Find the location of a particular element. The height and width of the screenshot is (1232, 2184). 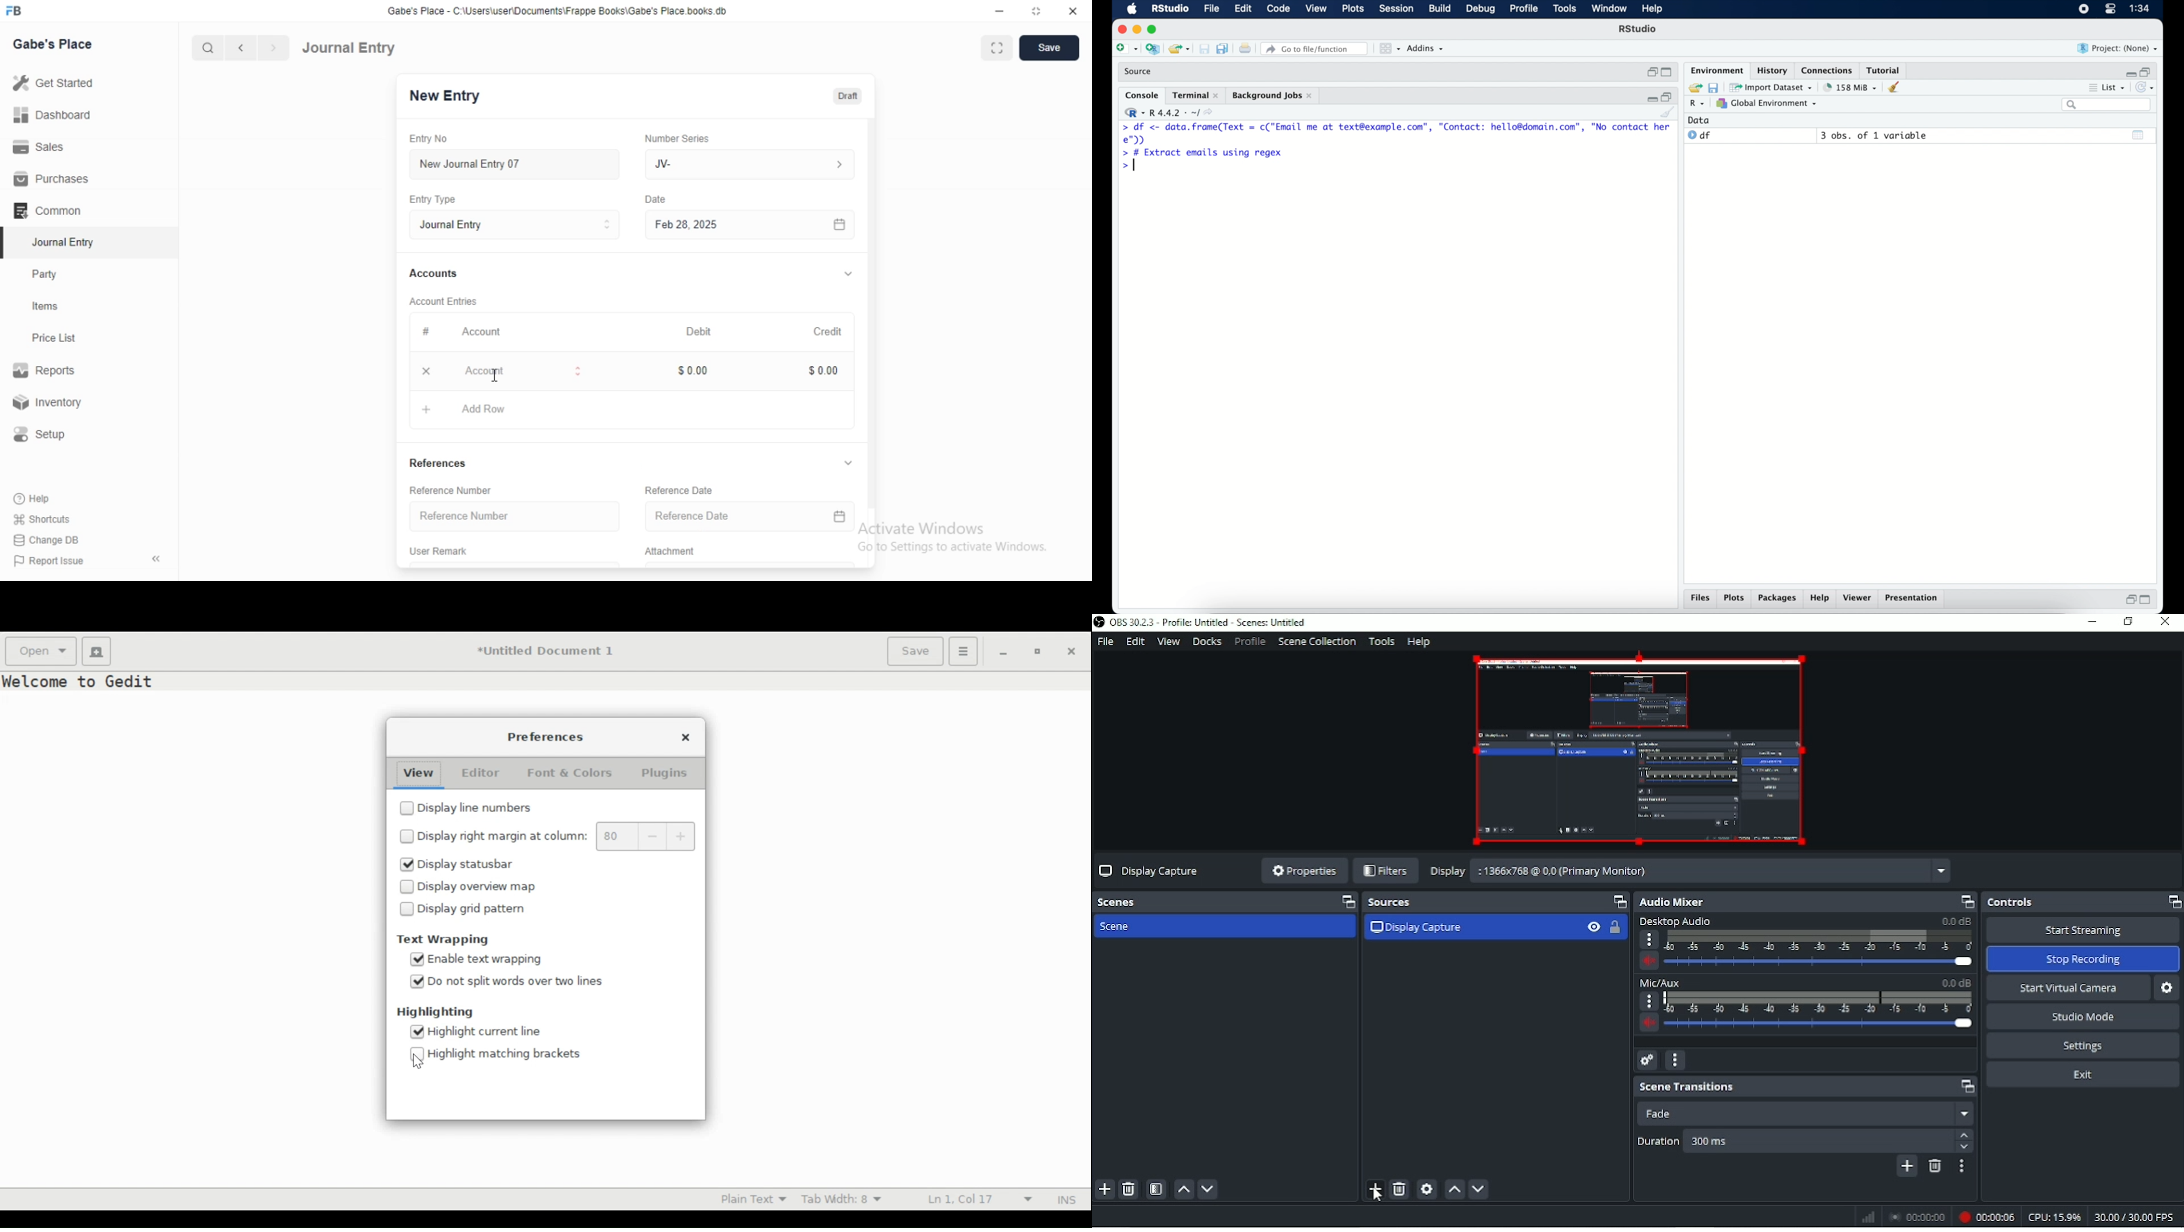

Highlighting is located at coordinates (433, 1012).